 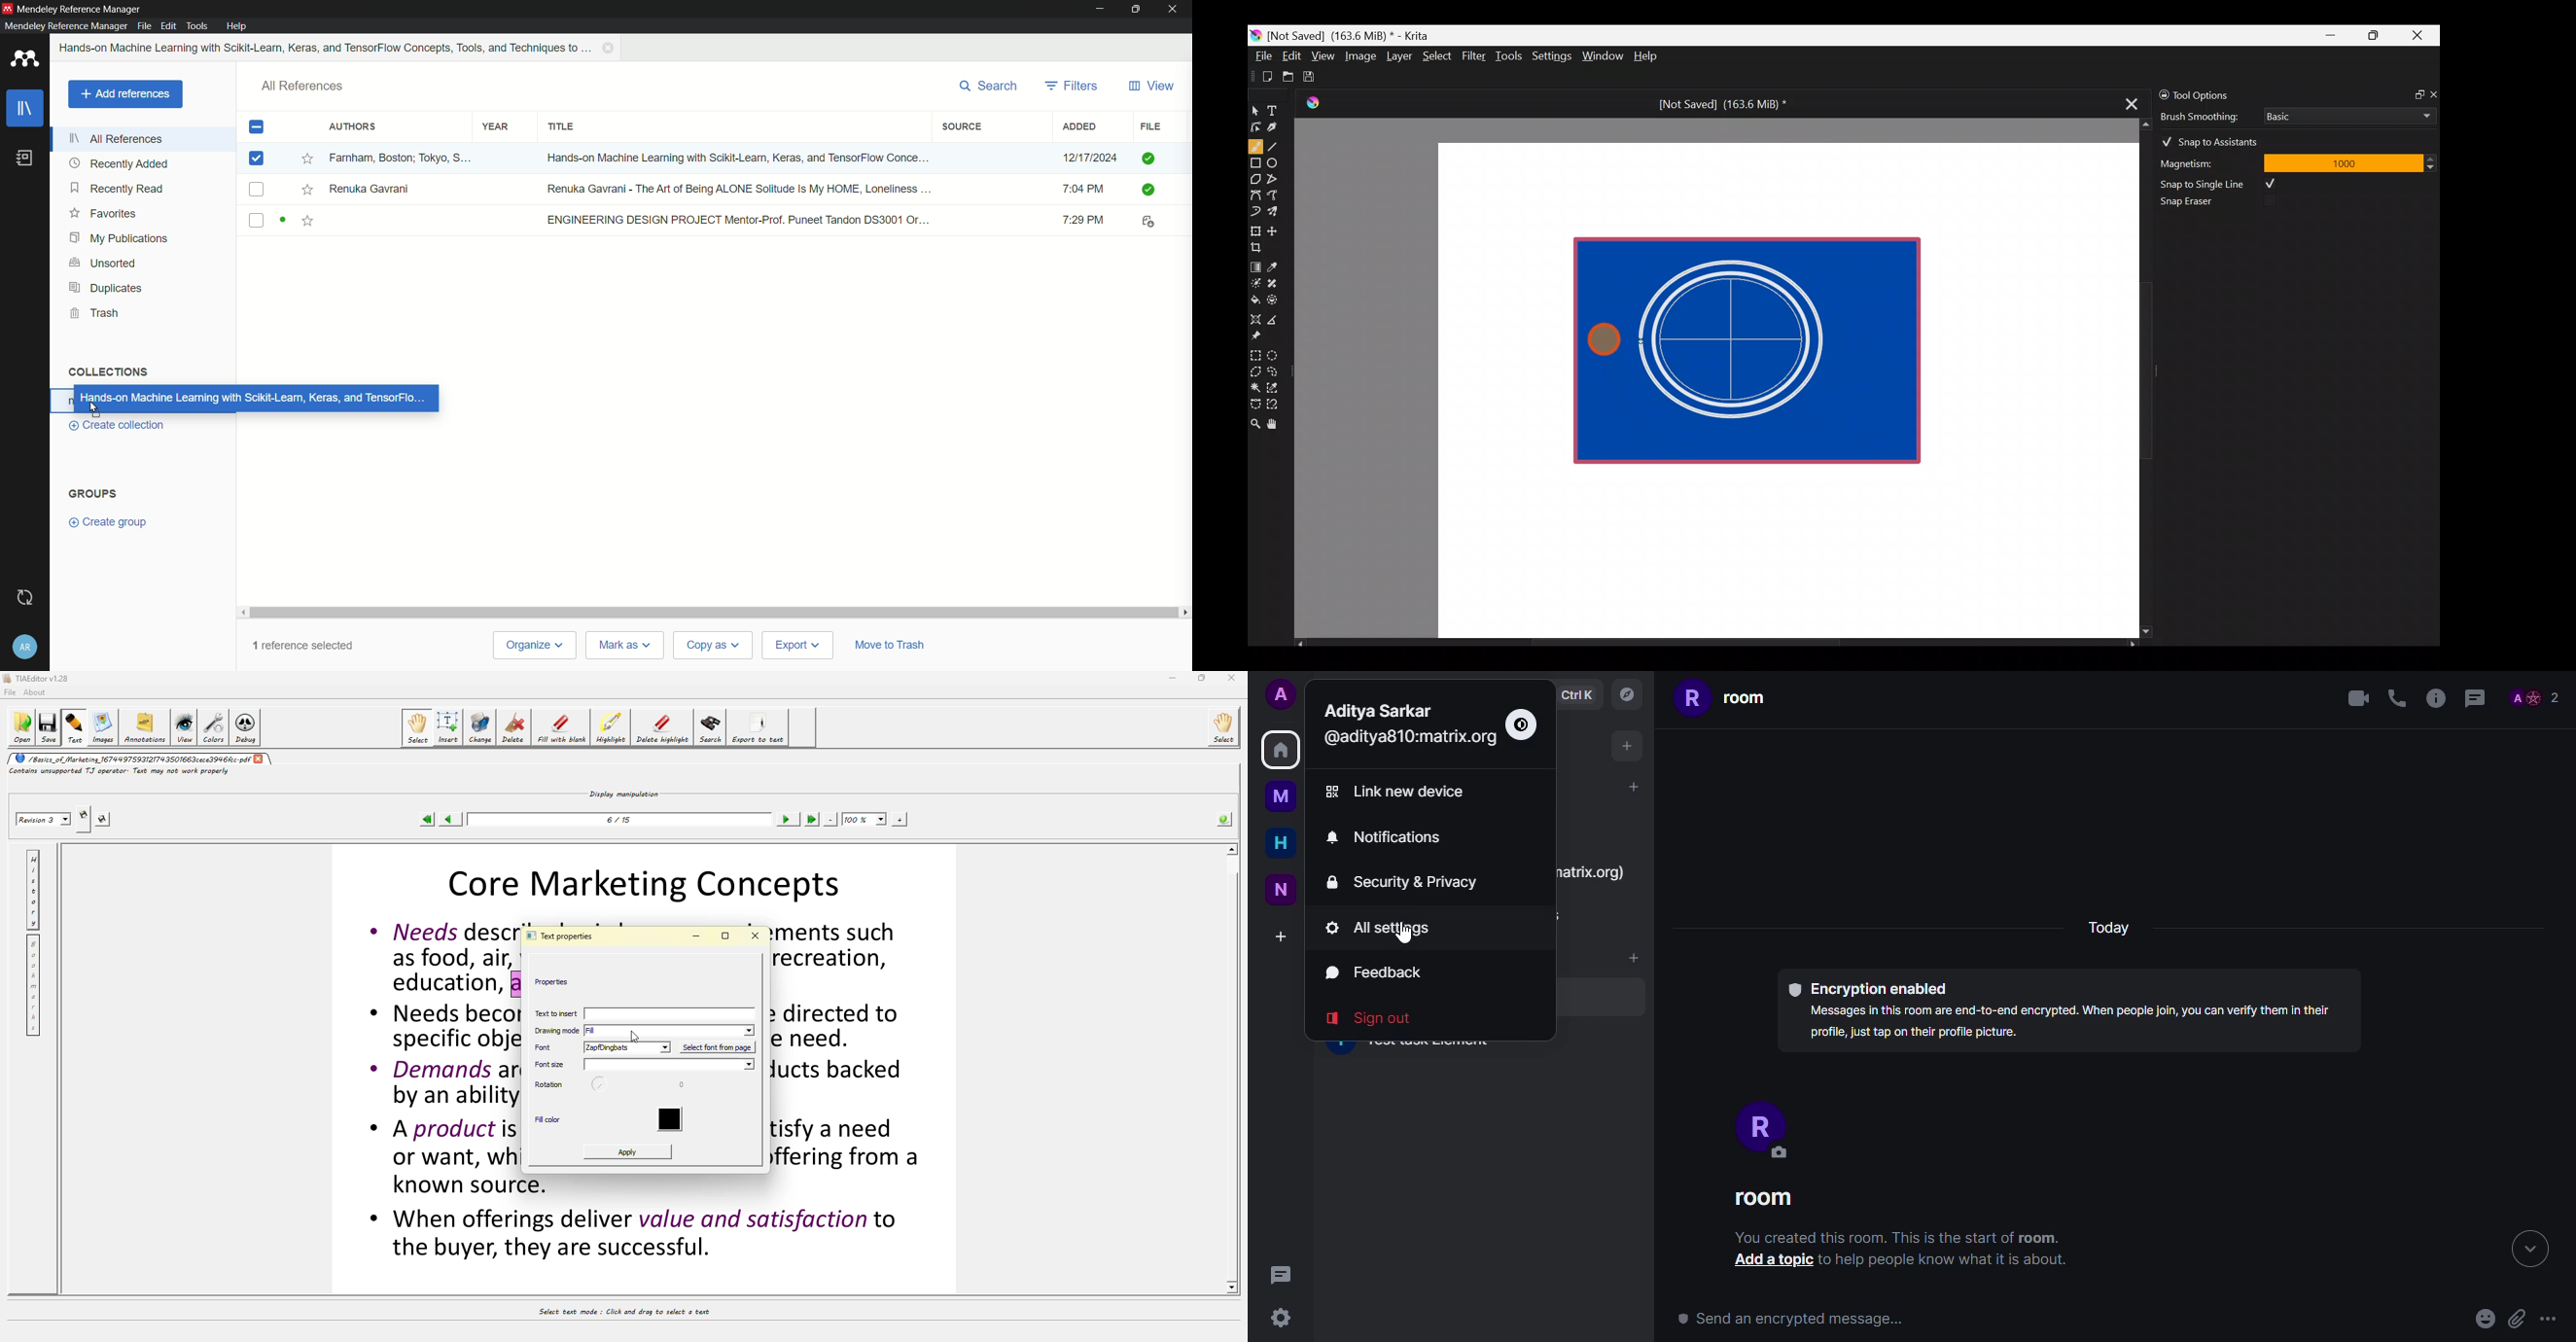 What do you see at coordinates (1260, 247) in the screenshot?
I see `Crop the image to an area` at bounding box center [1260, 247].